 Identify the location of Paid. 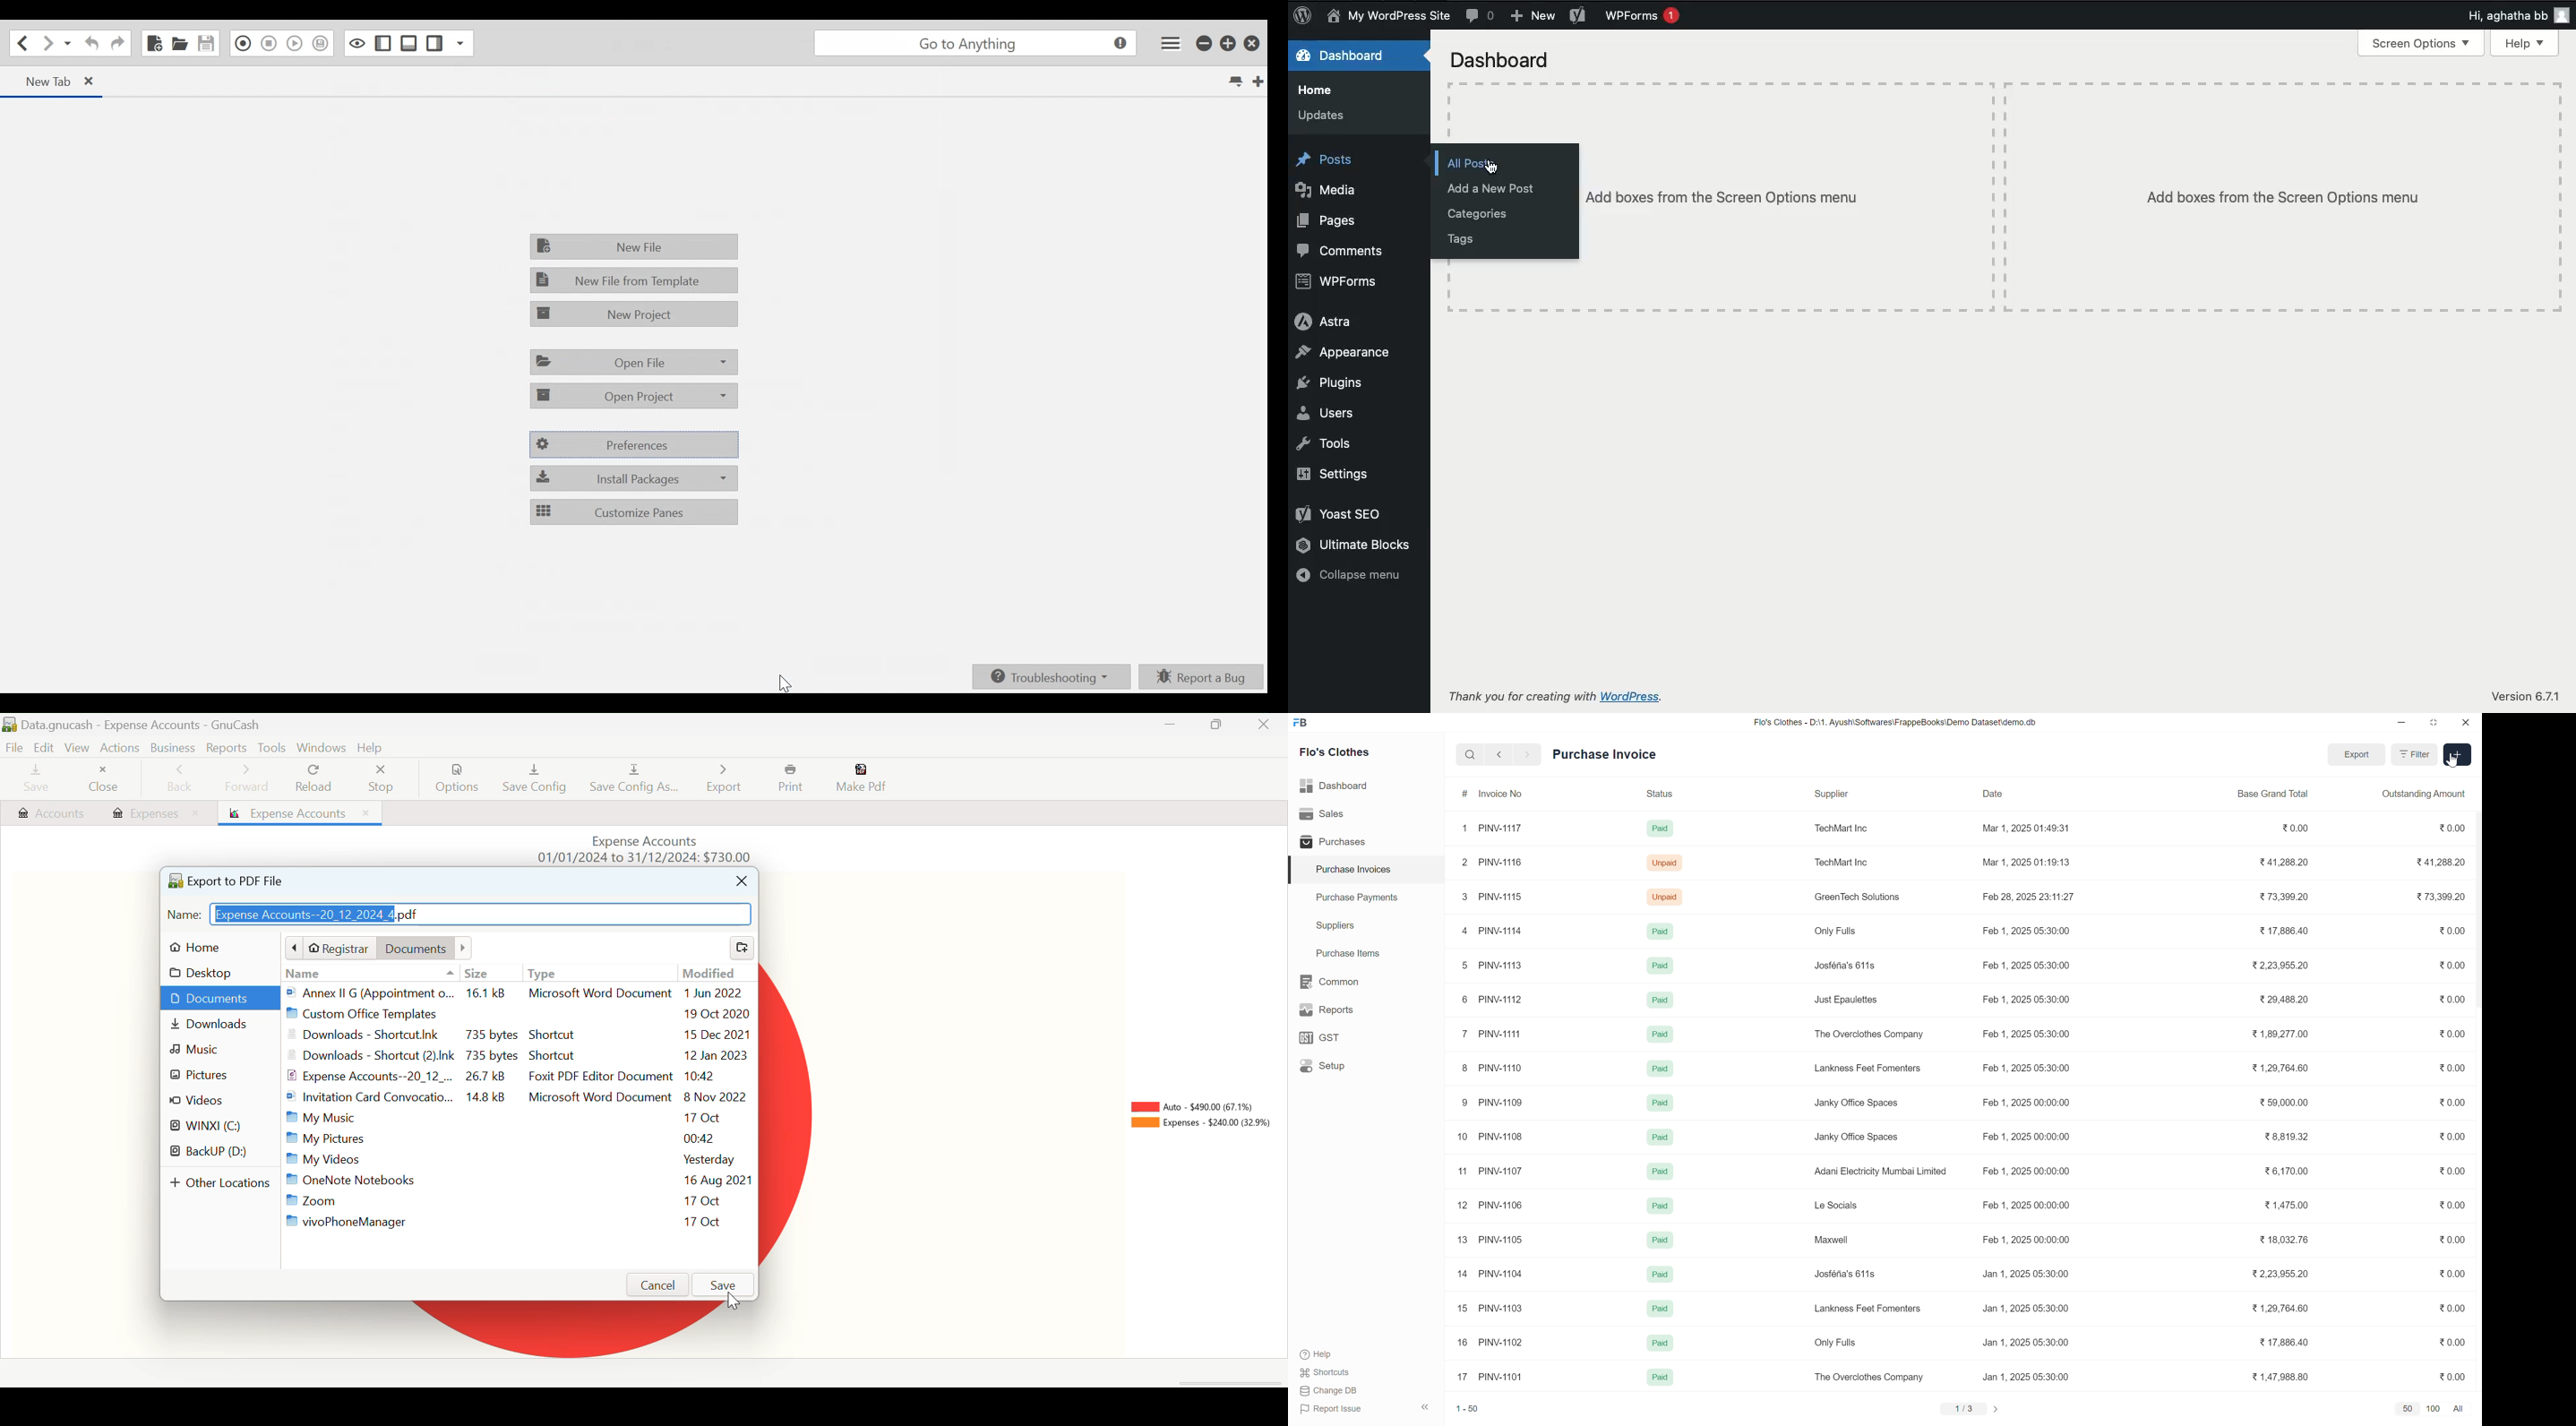
(1661, 1377).